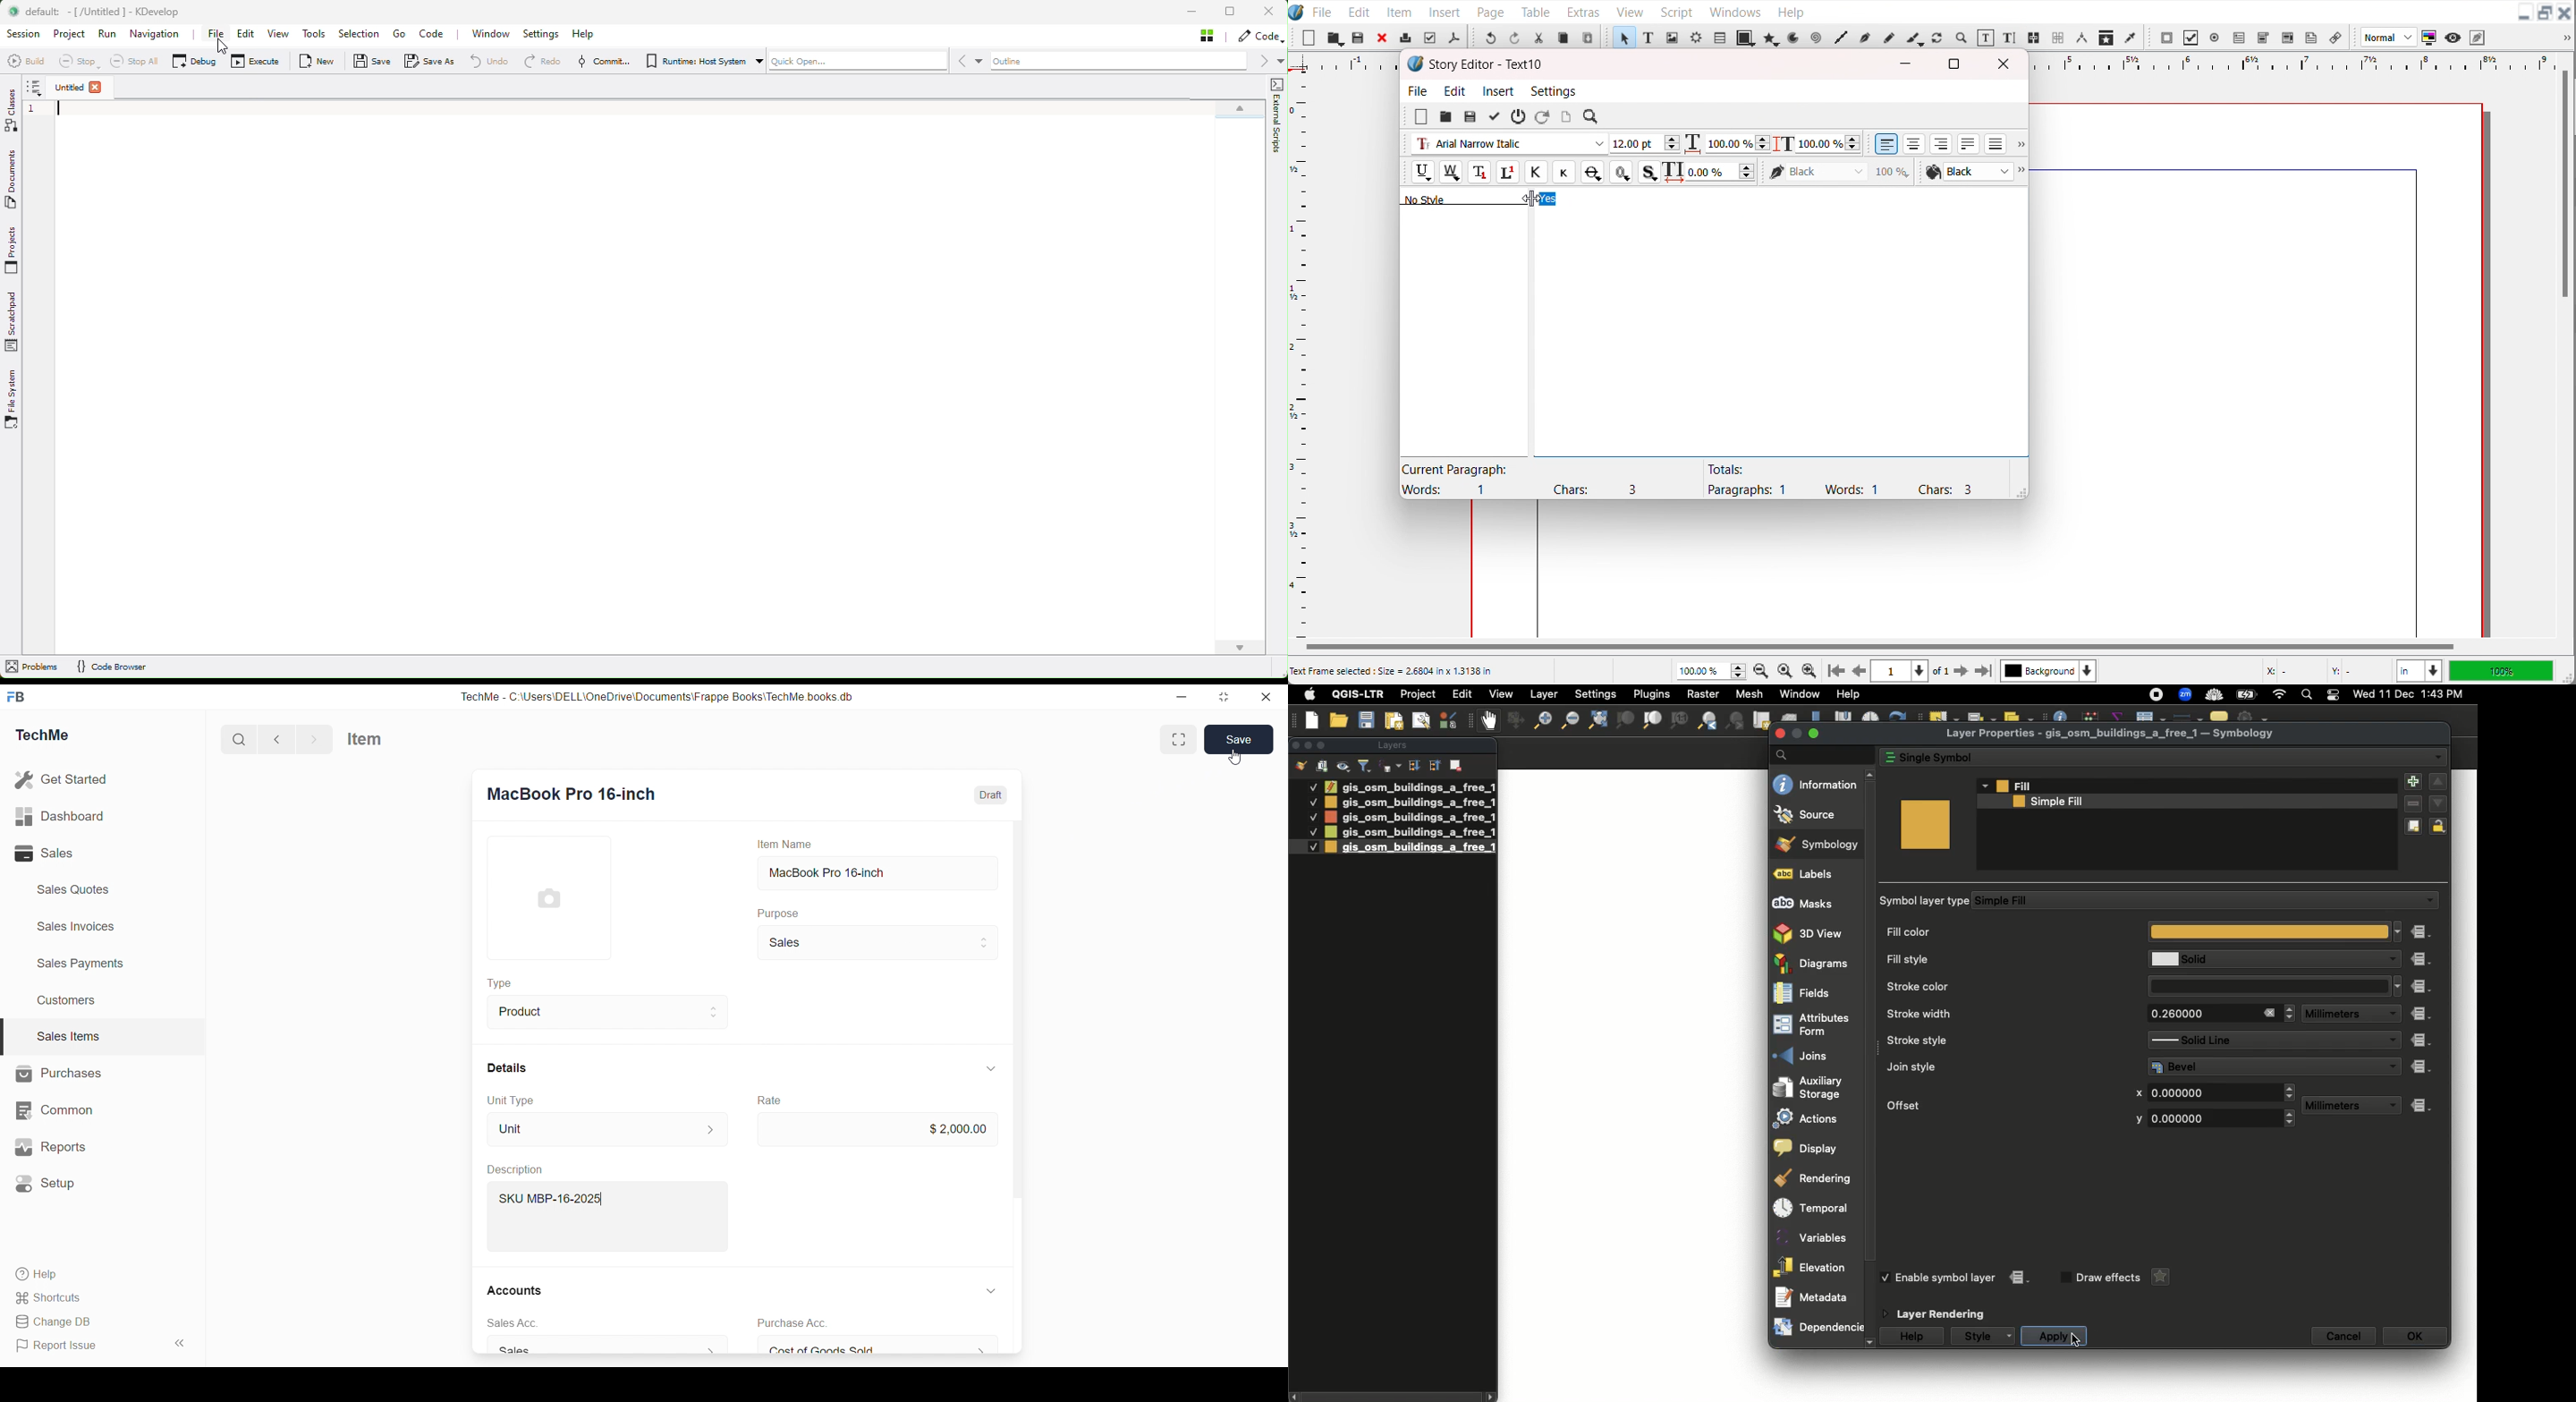  Describe the element at coordinates (1420, 721) in the screenshot. I see `Show layout manager` at that location.